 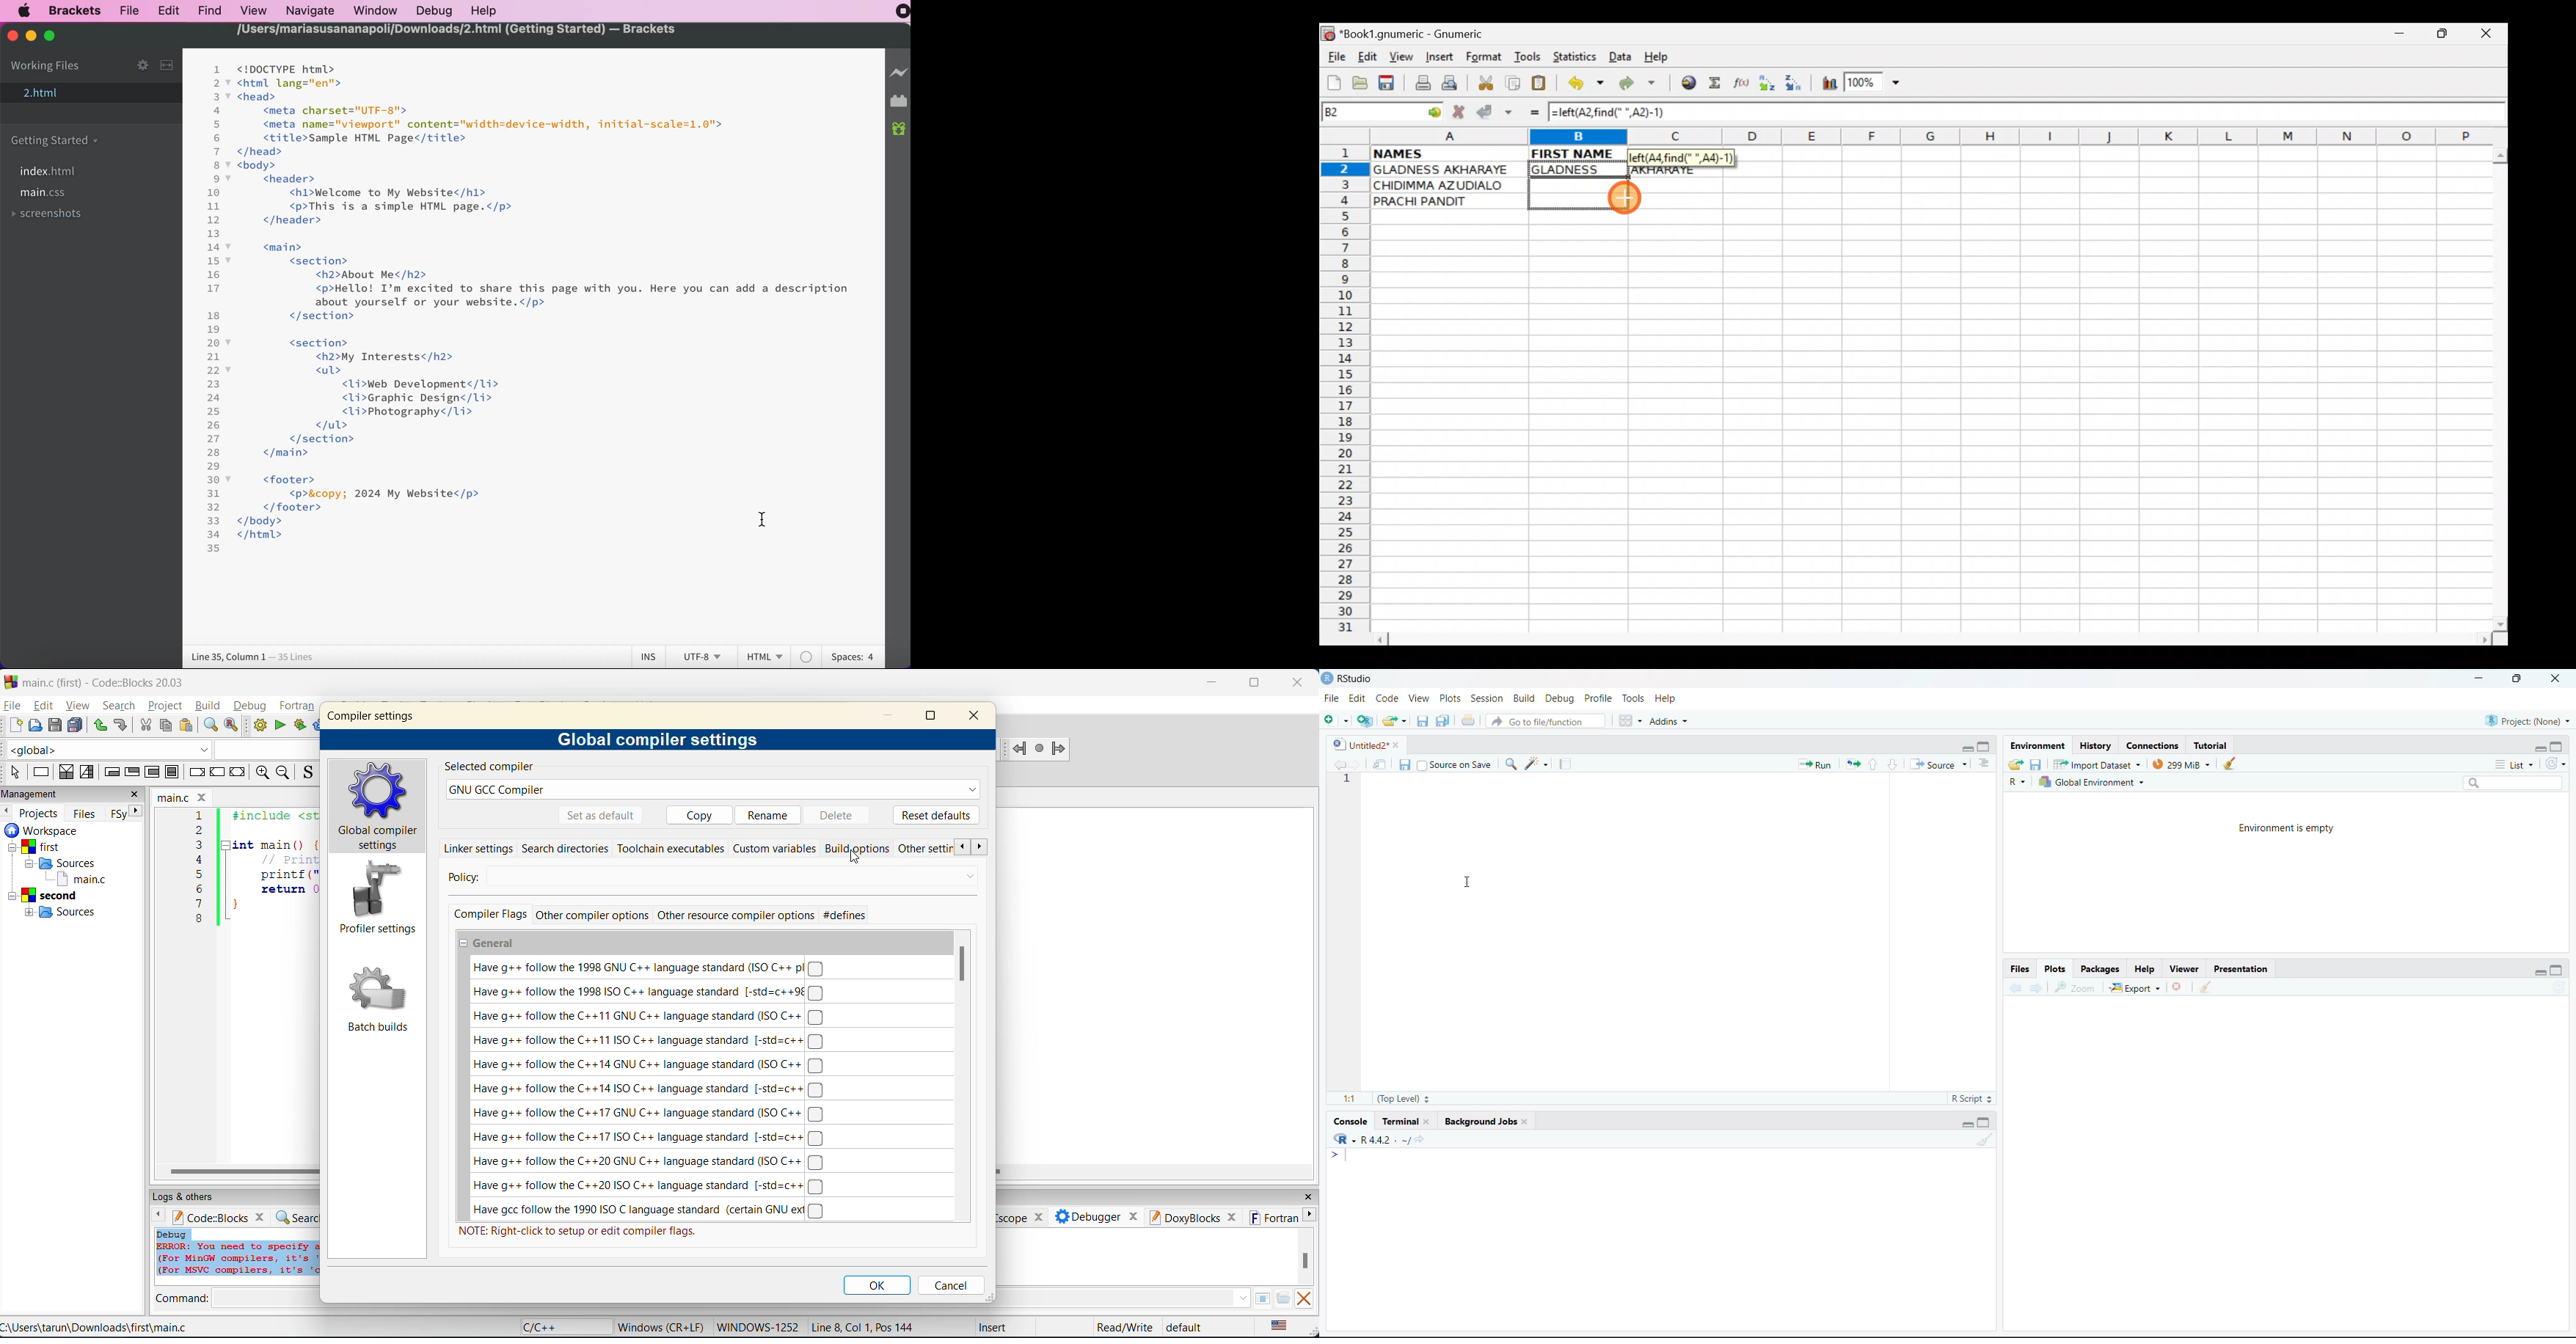 What do you see at coordinates (982, 847) in the screenshot?
I see `next` at bounding box center [982, 847].